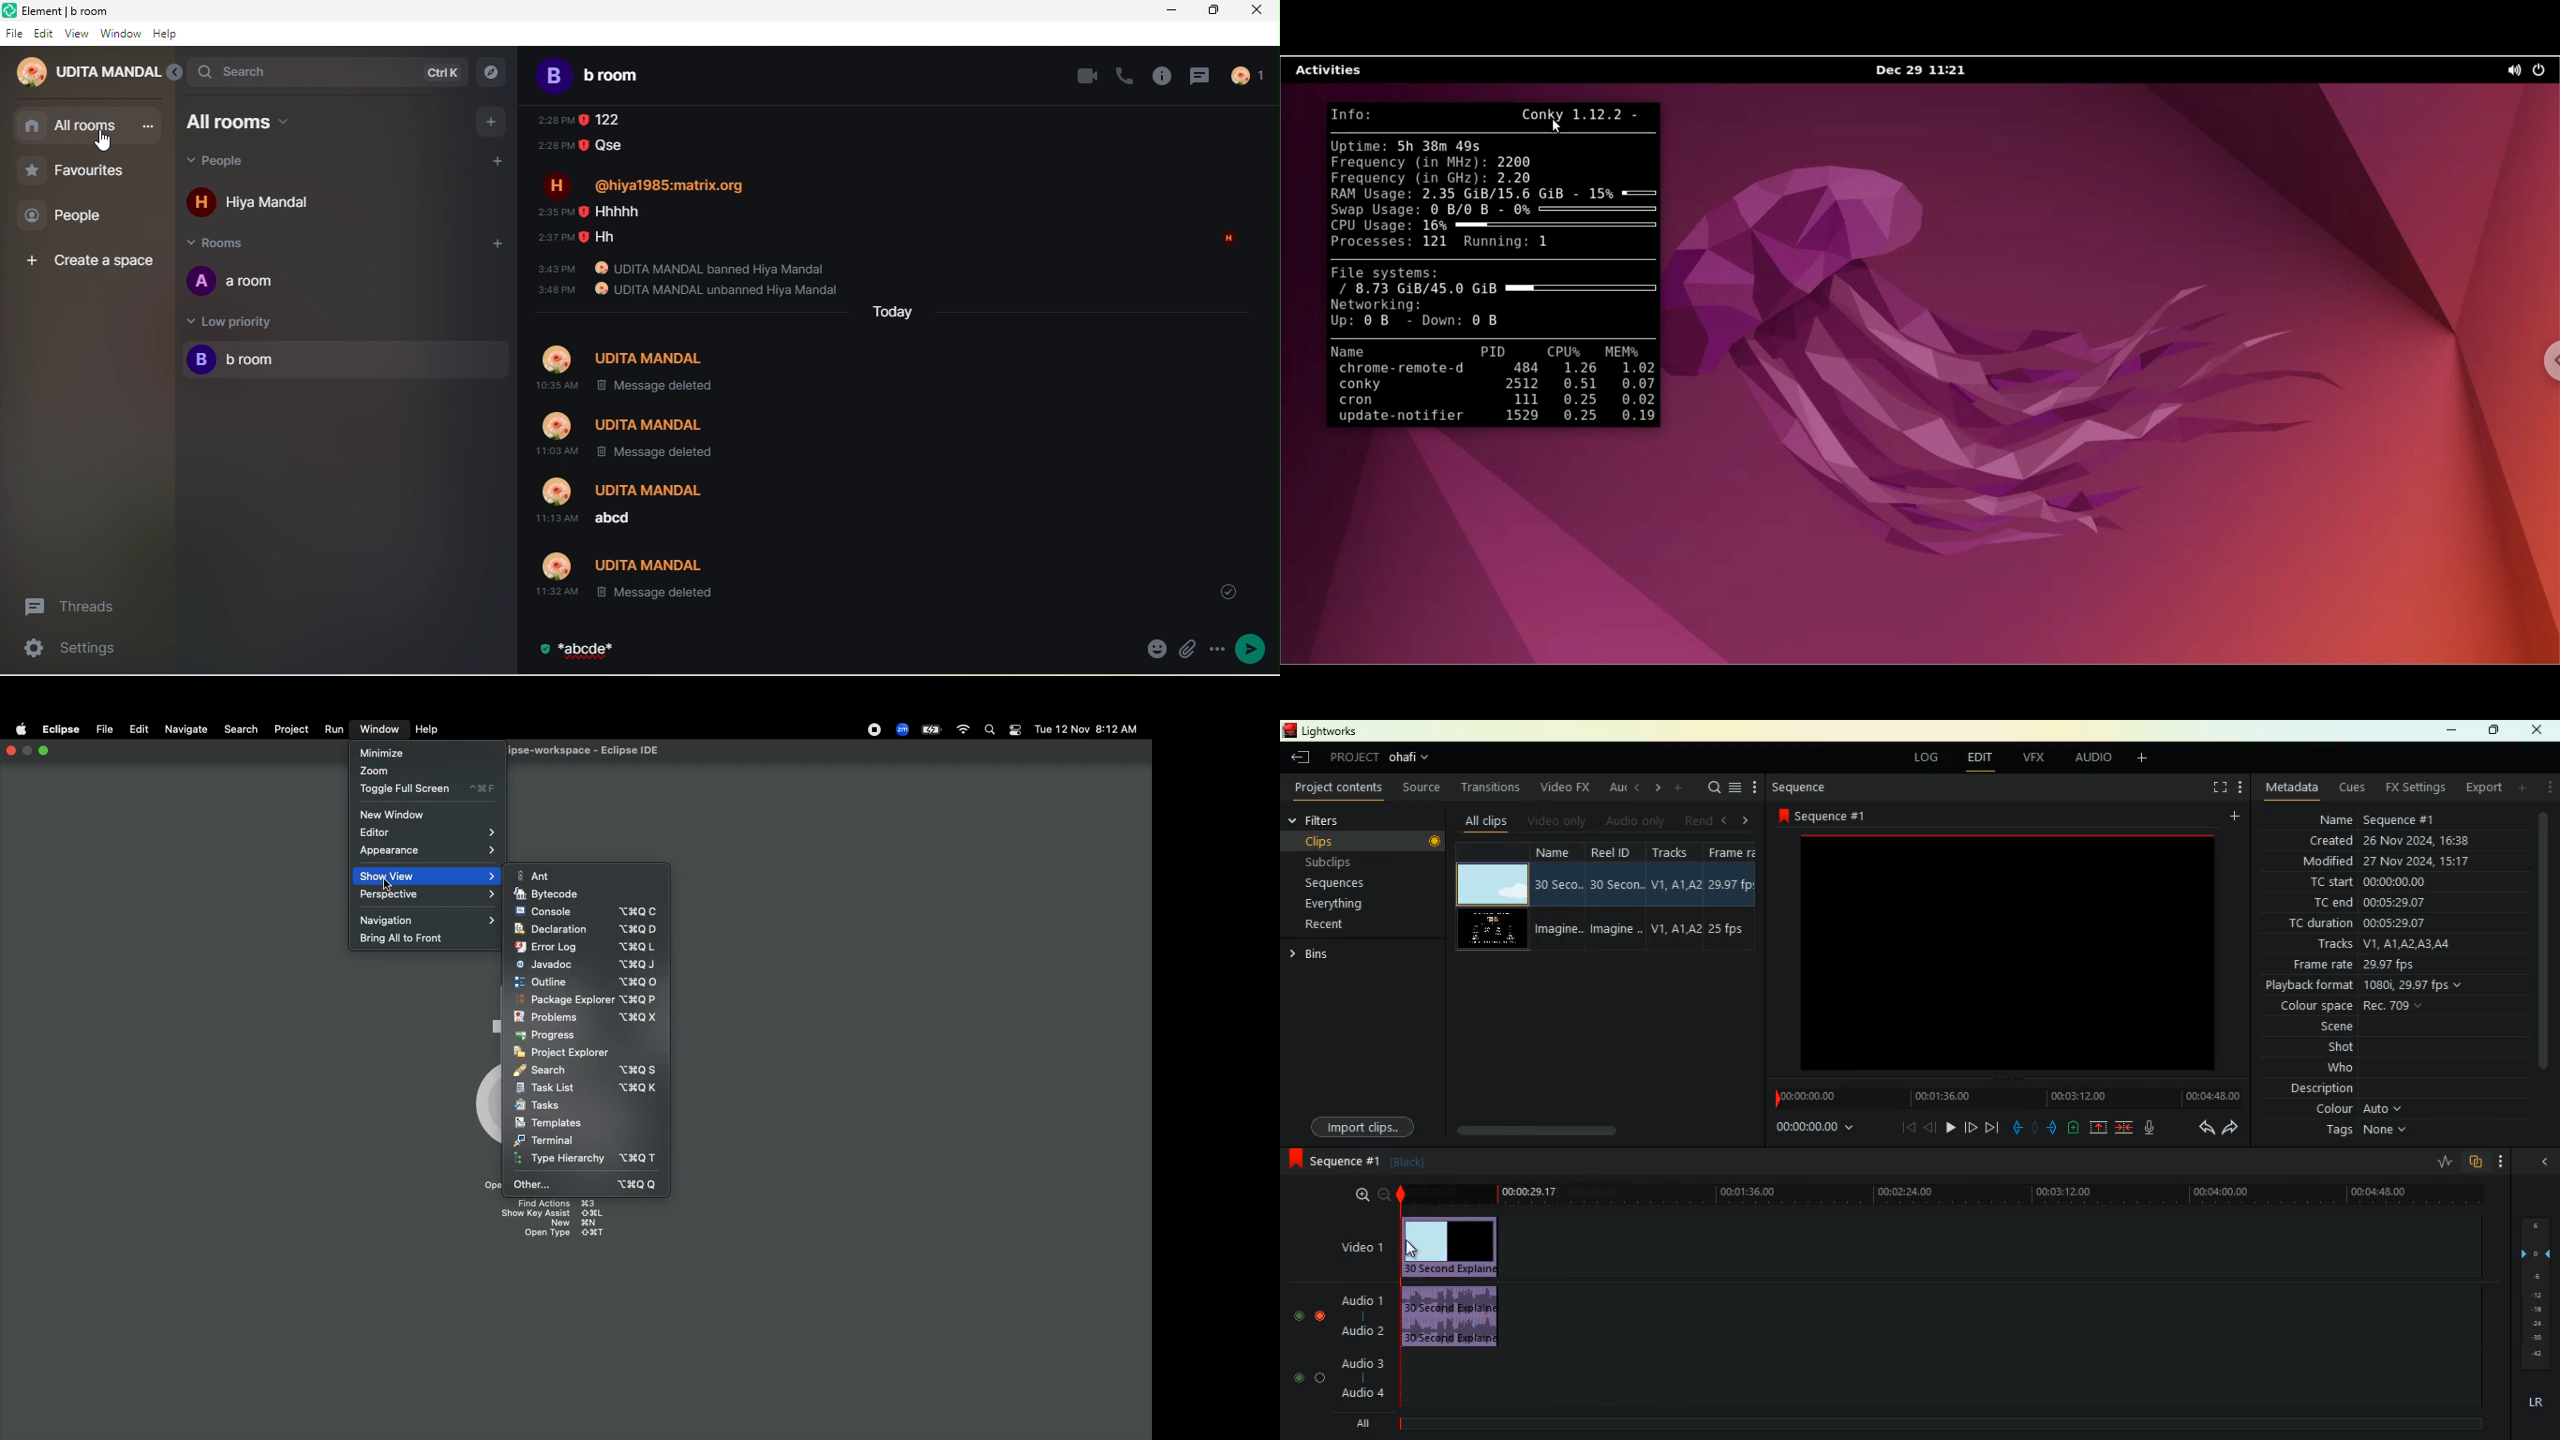 This screenshot has height=1456, width=2576. What do you see at coordinates (1340, 863) in the screenshot?
I see `subclips` at bounding box center [1340, 863].